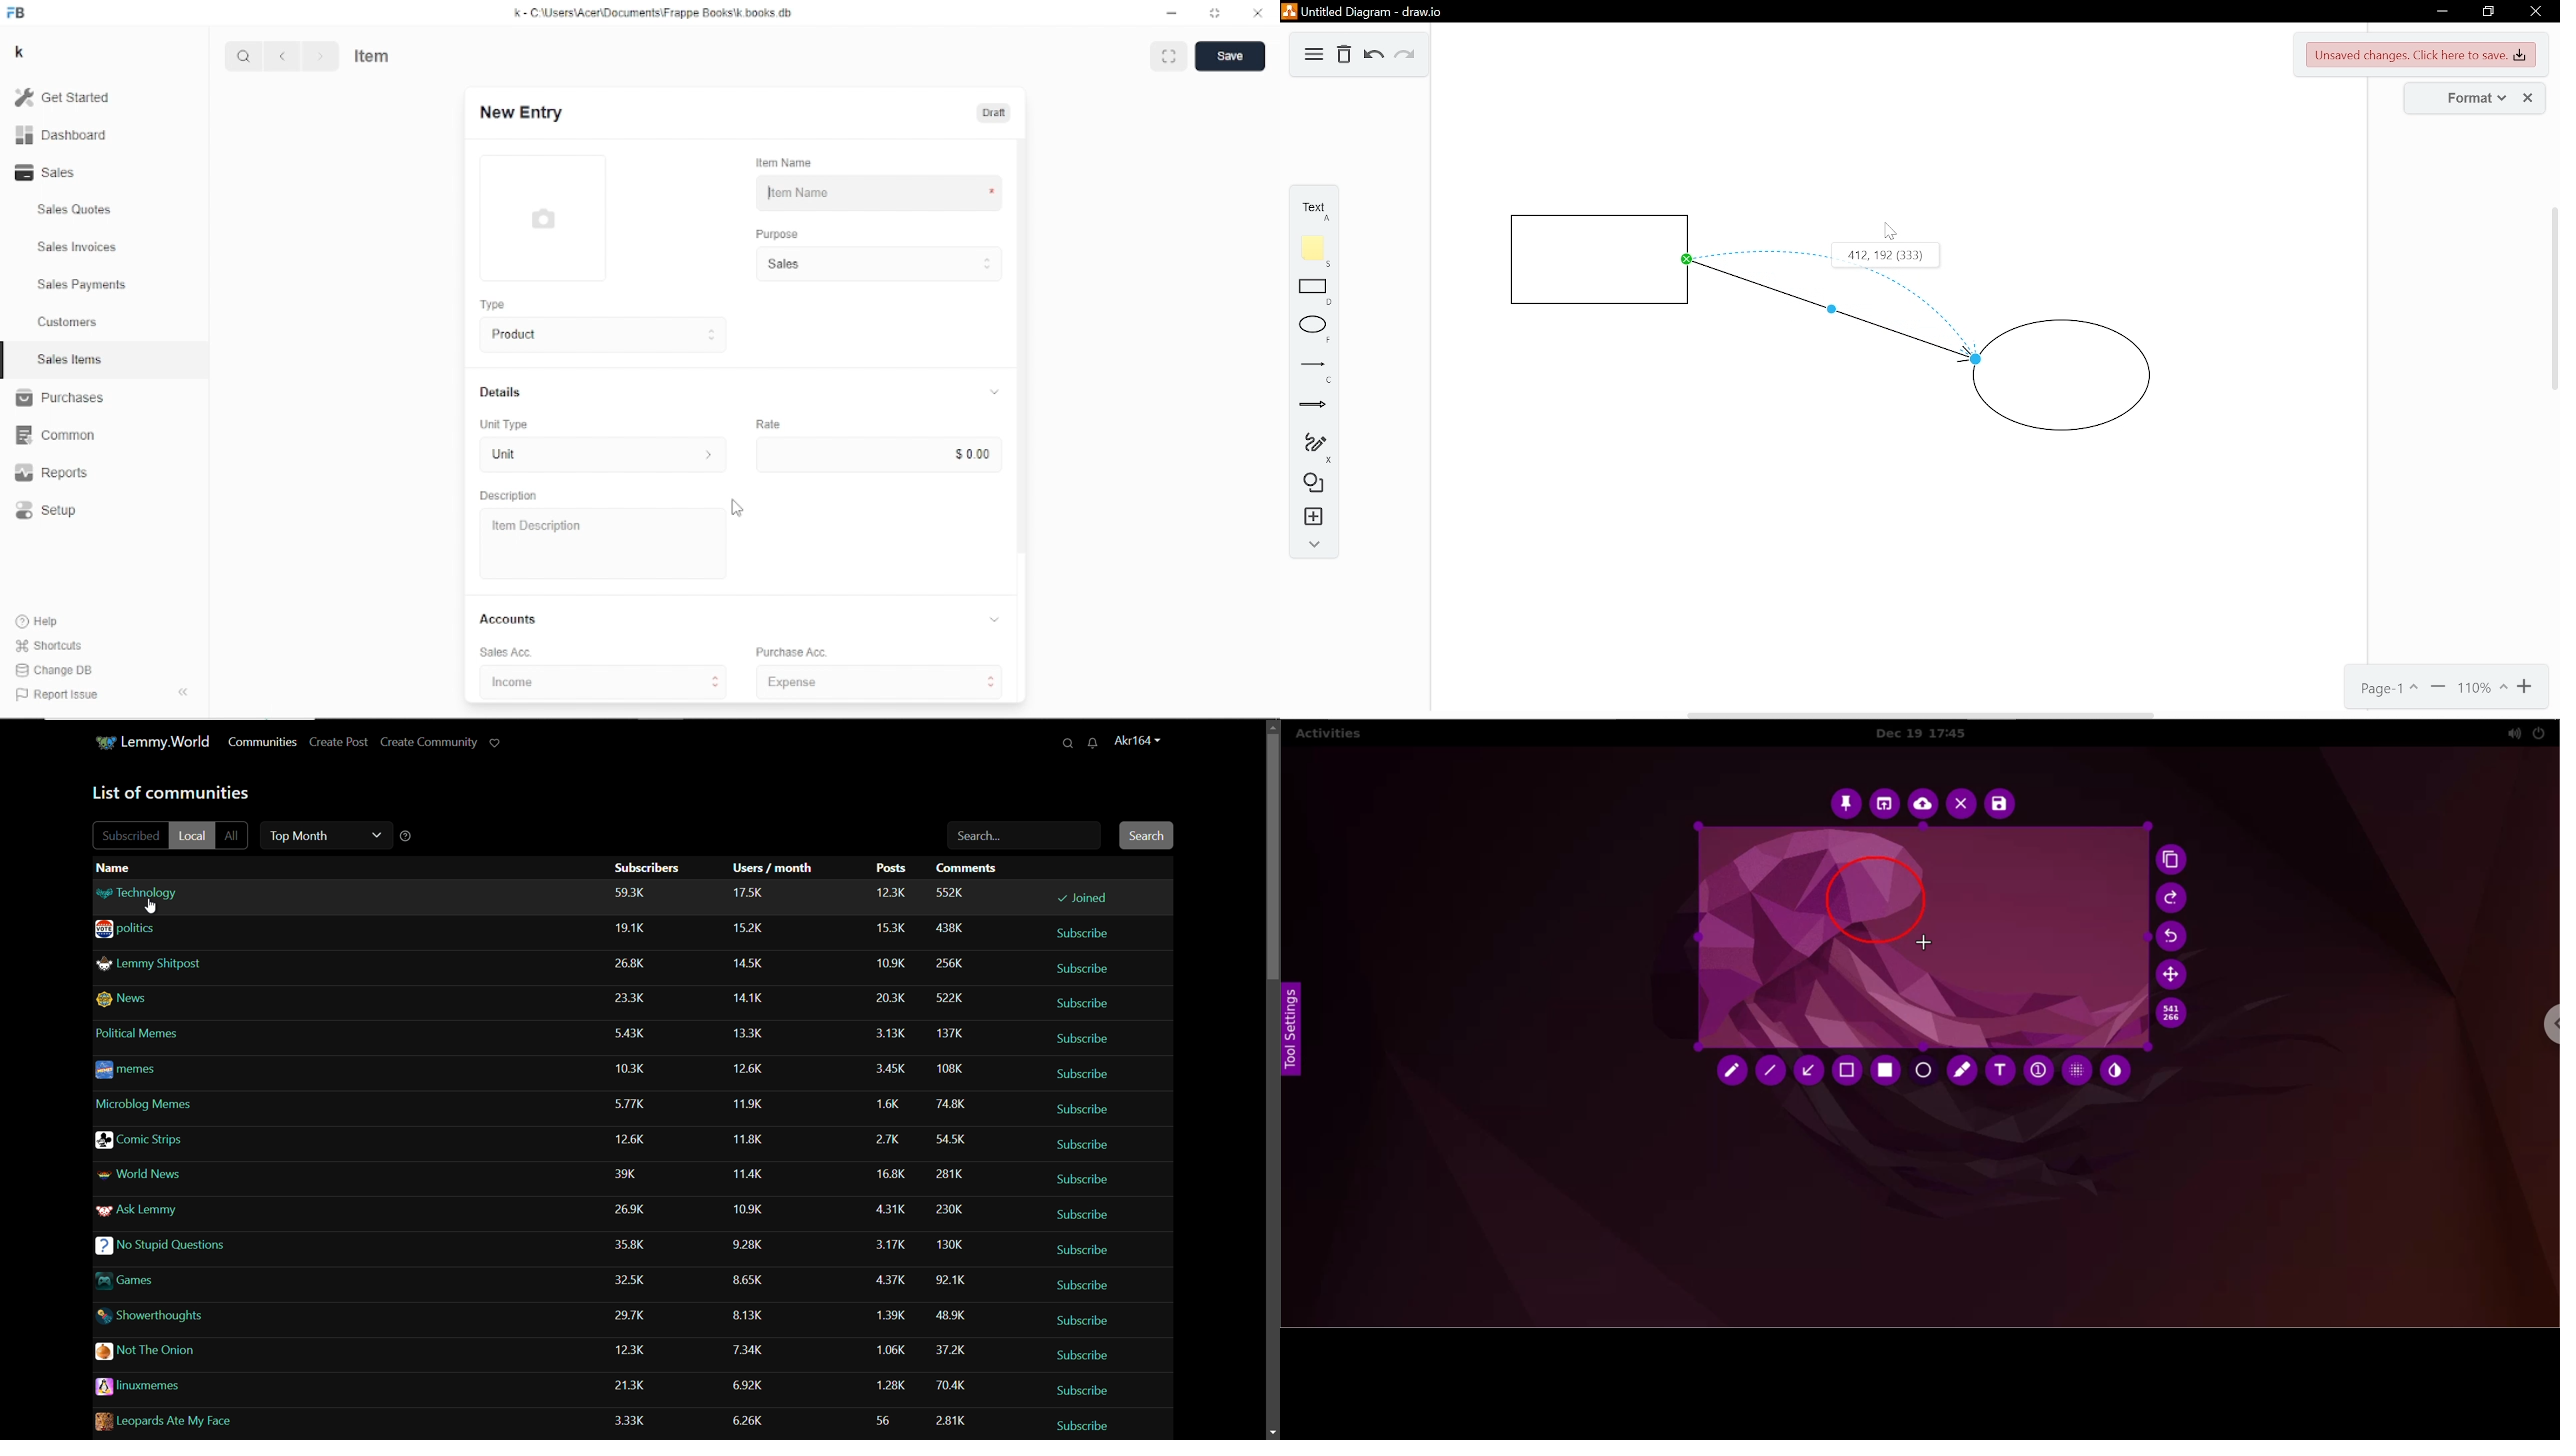 This screenshot has height=1456, width=2576. What do you see at coordinates (57, 671) in the screenshot?
I see `Change DB` at bounding box center [57, 671].